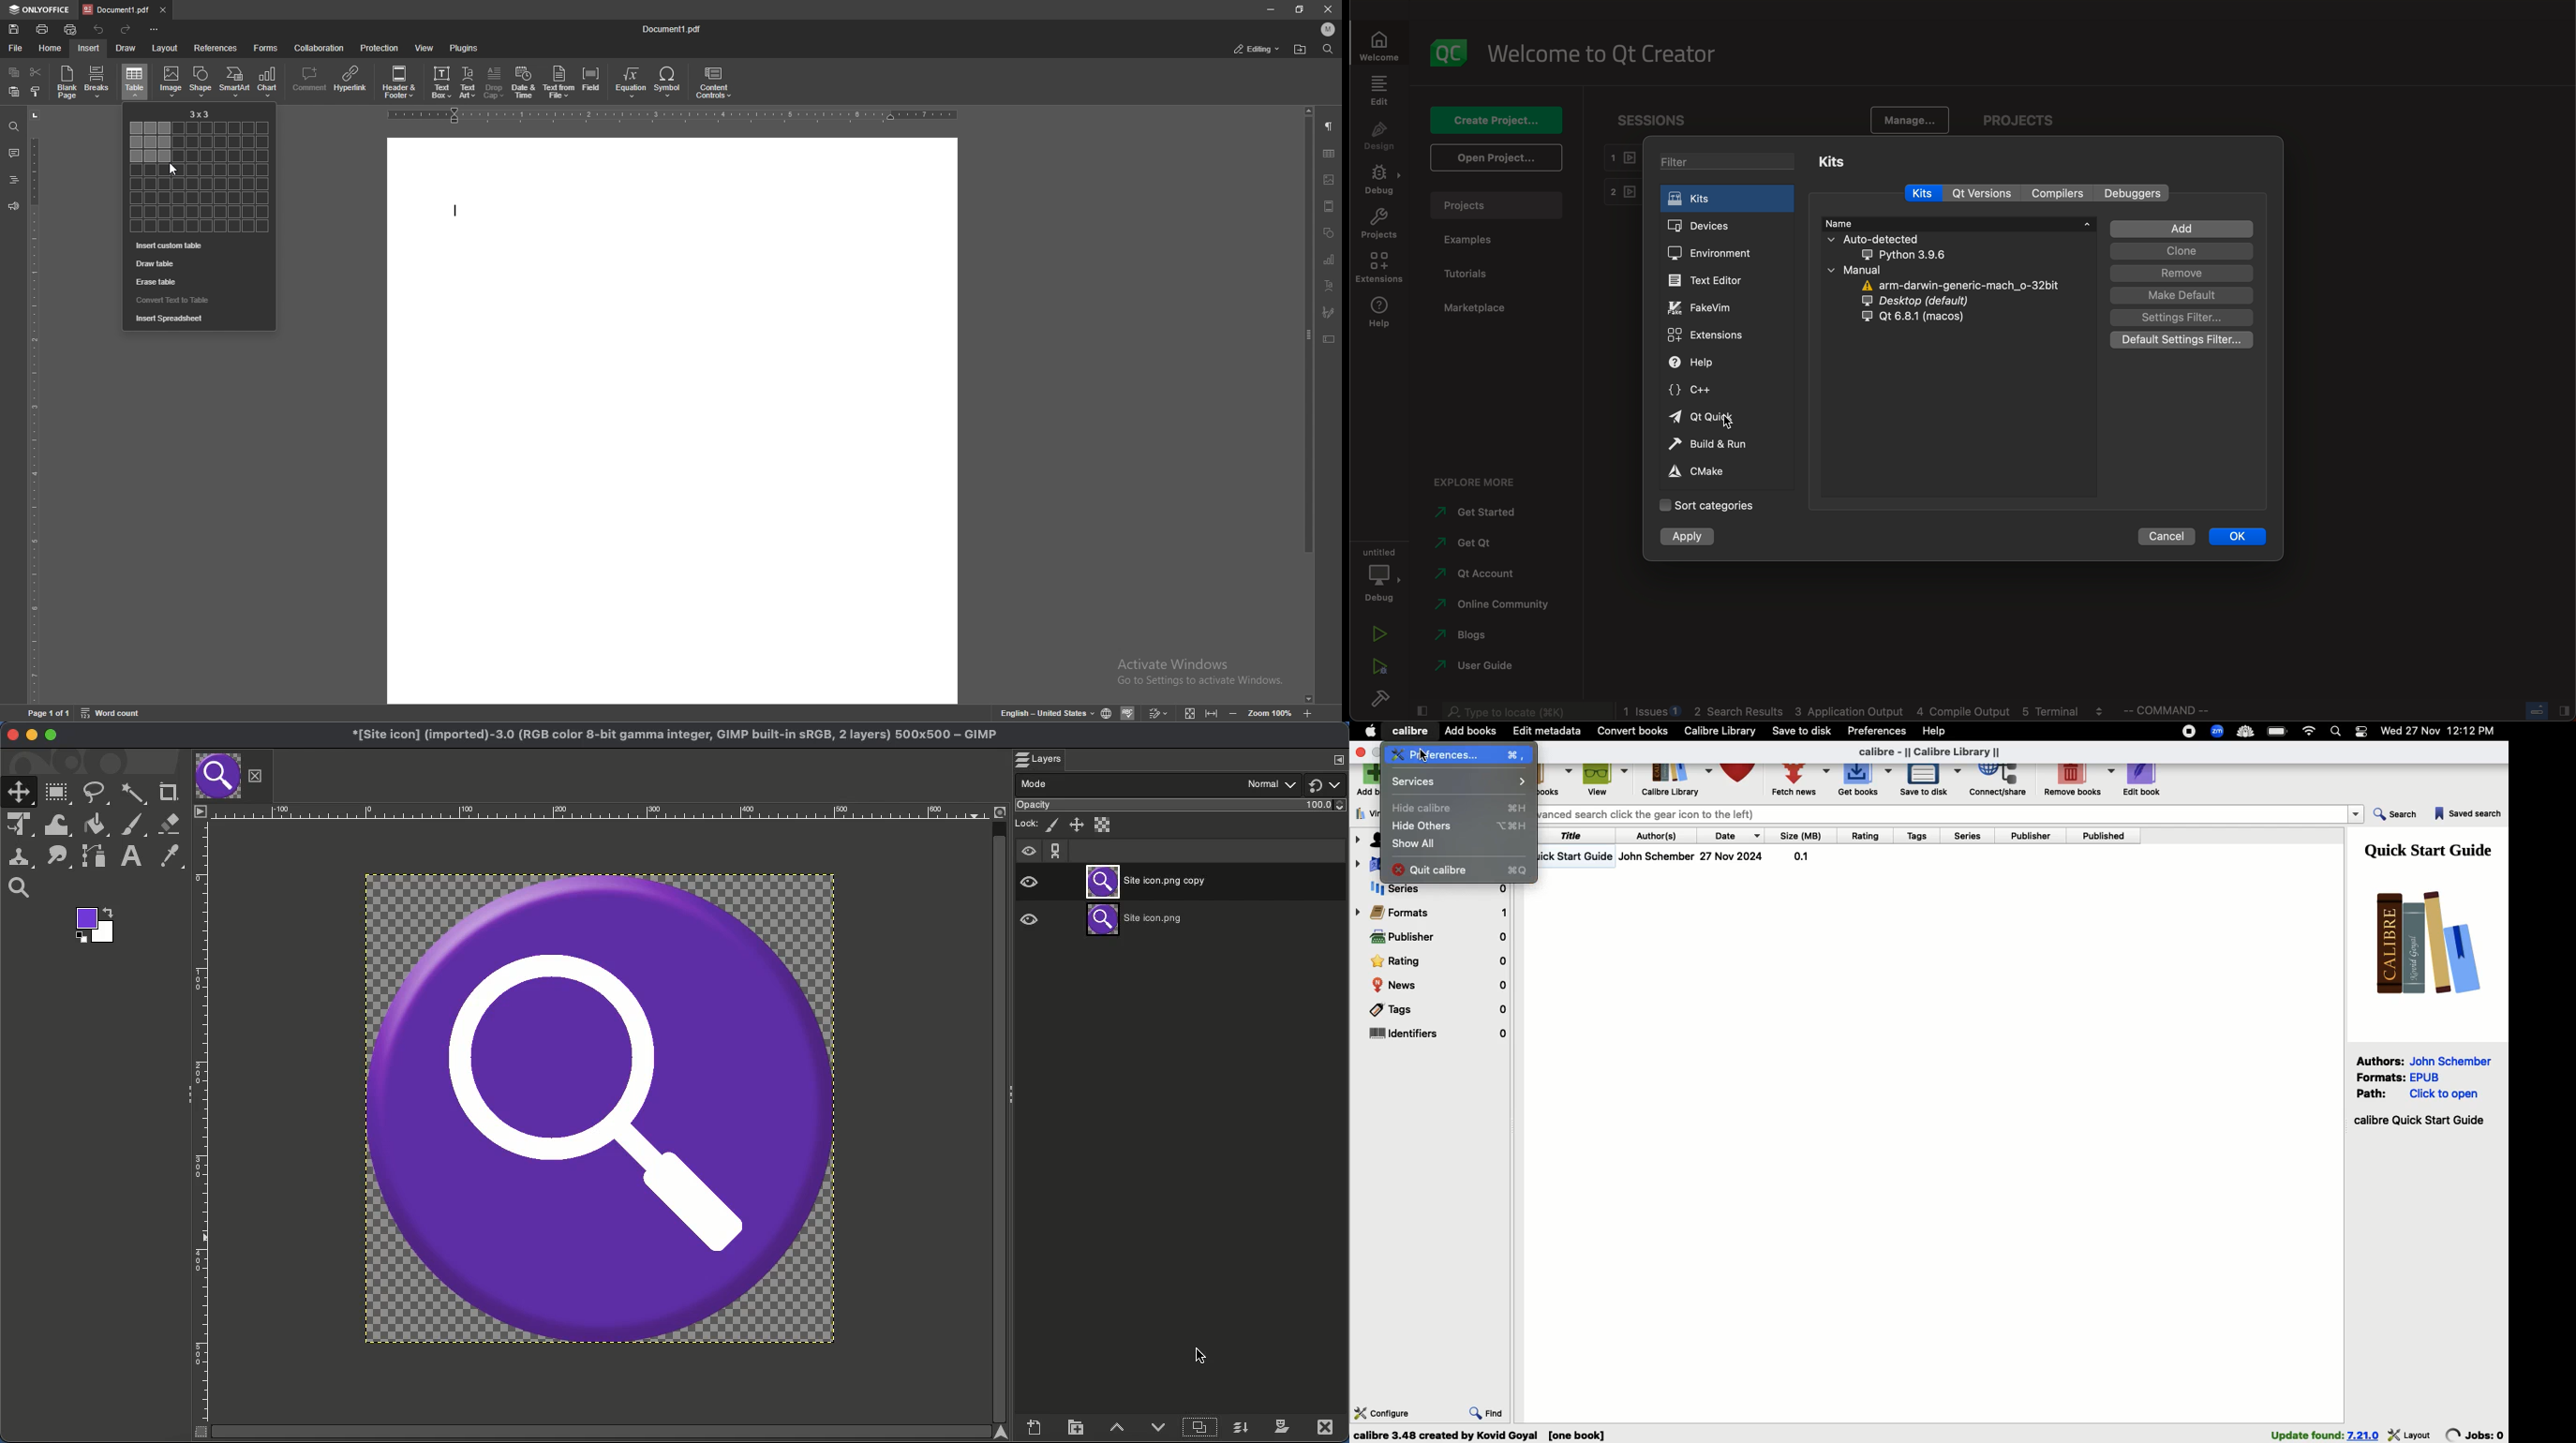  I want to click on Switch, so click(1318, 786).